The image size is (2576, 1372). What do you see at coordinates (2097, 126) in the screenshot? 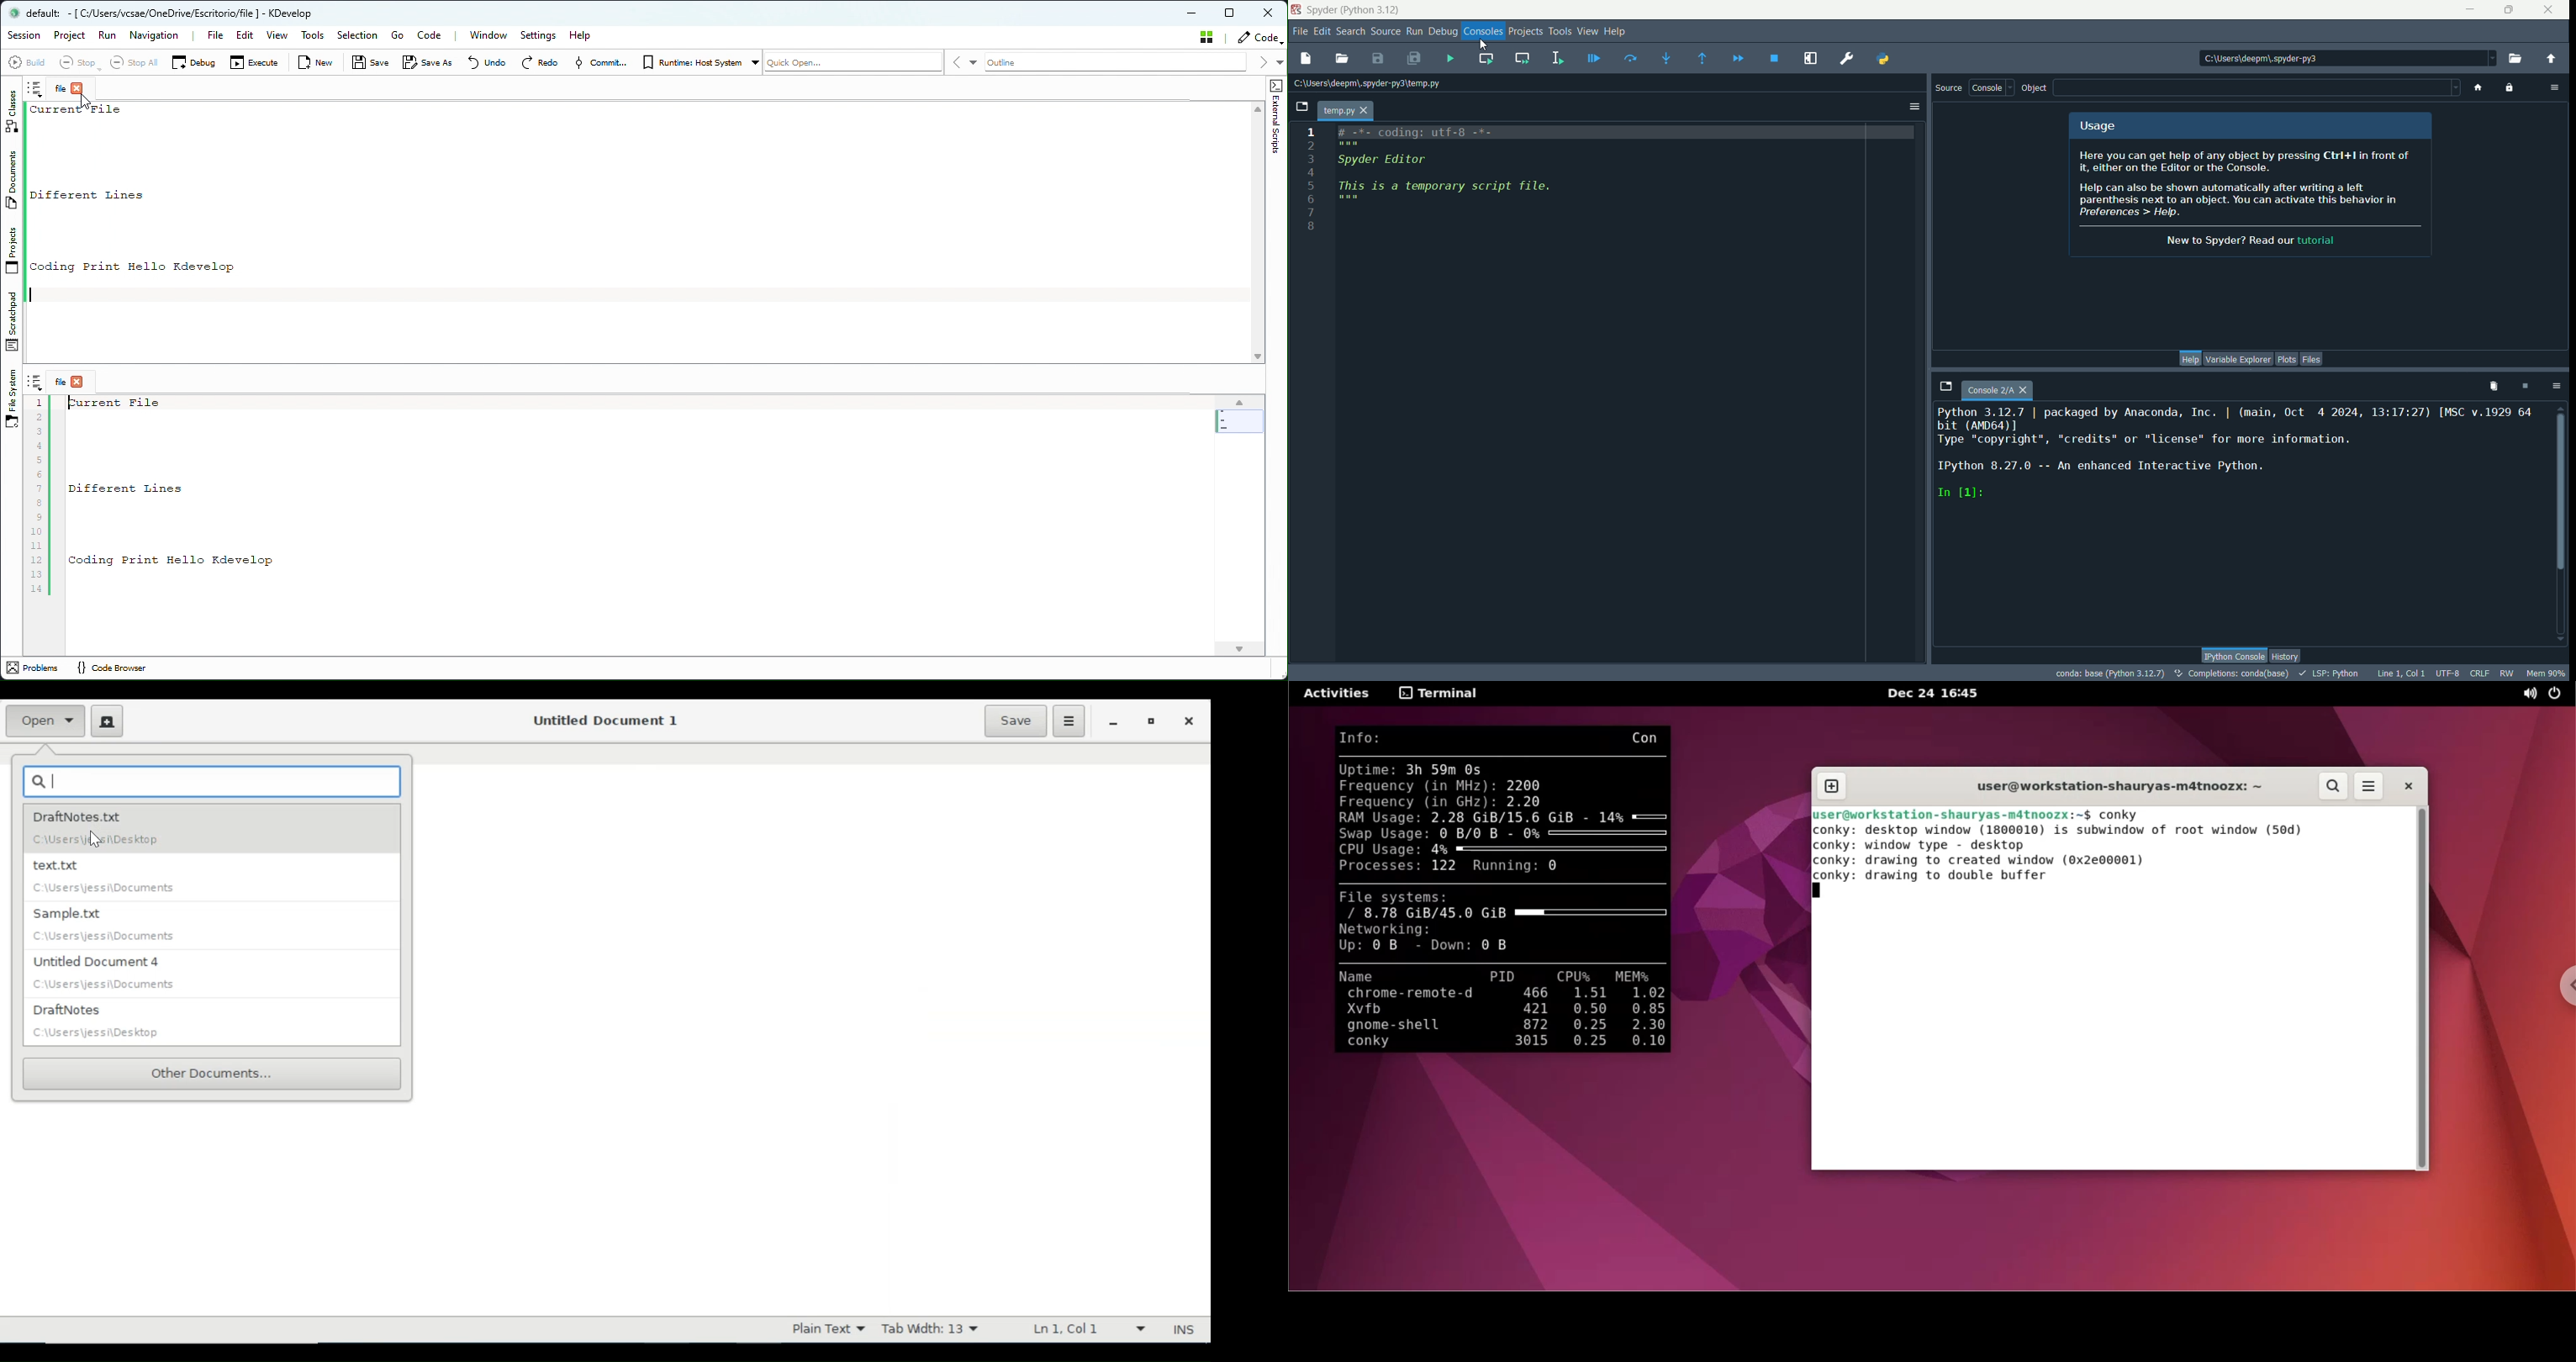
I see `usage` at bounding box center [2097, 126].